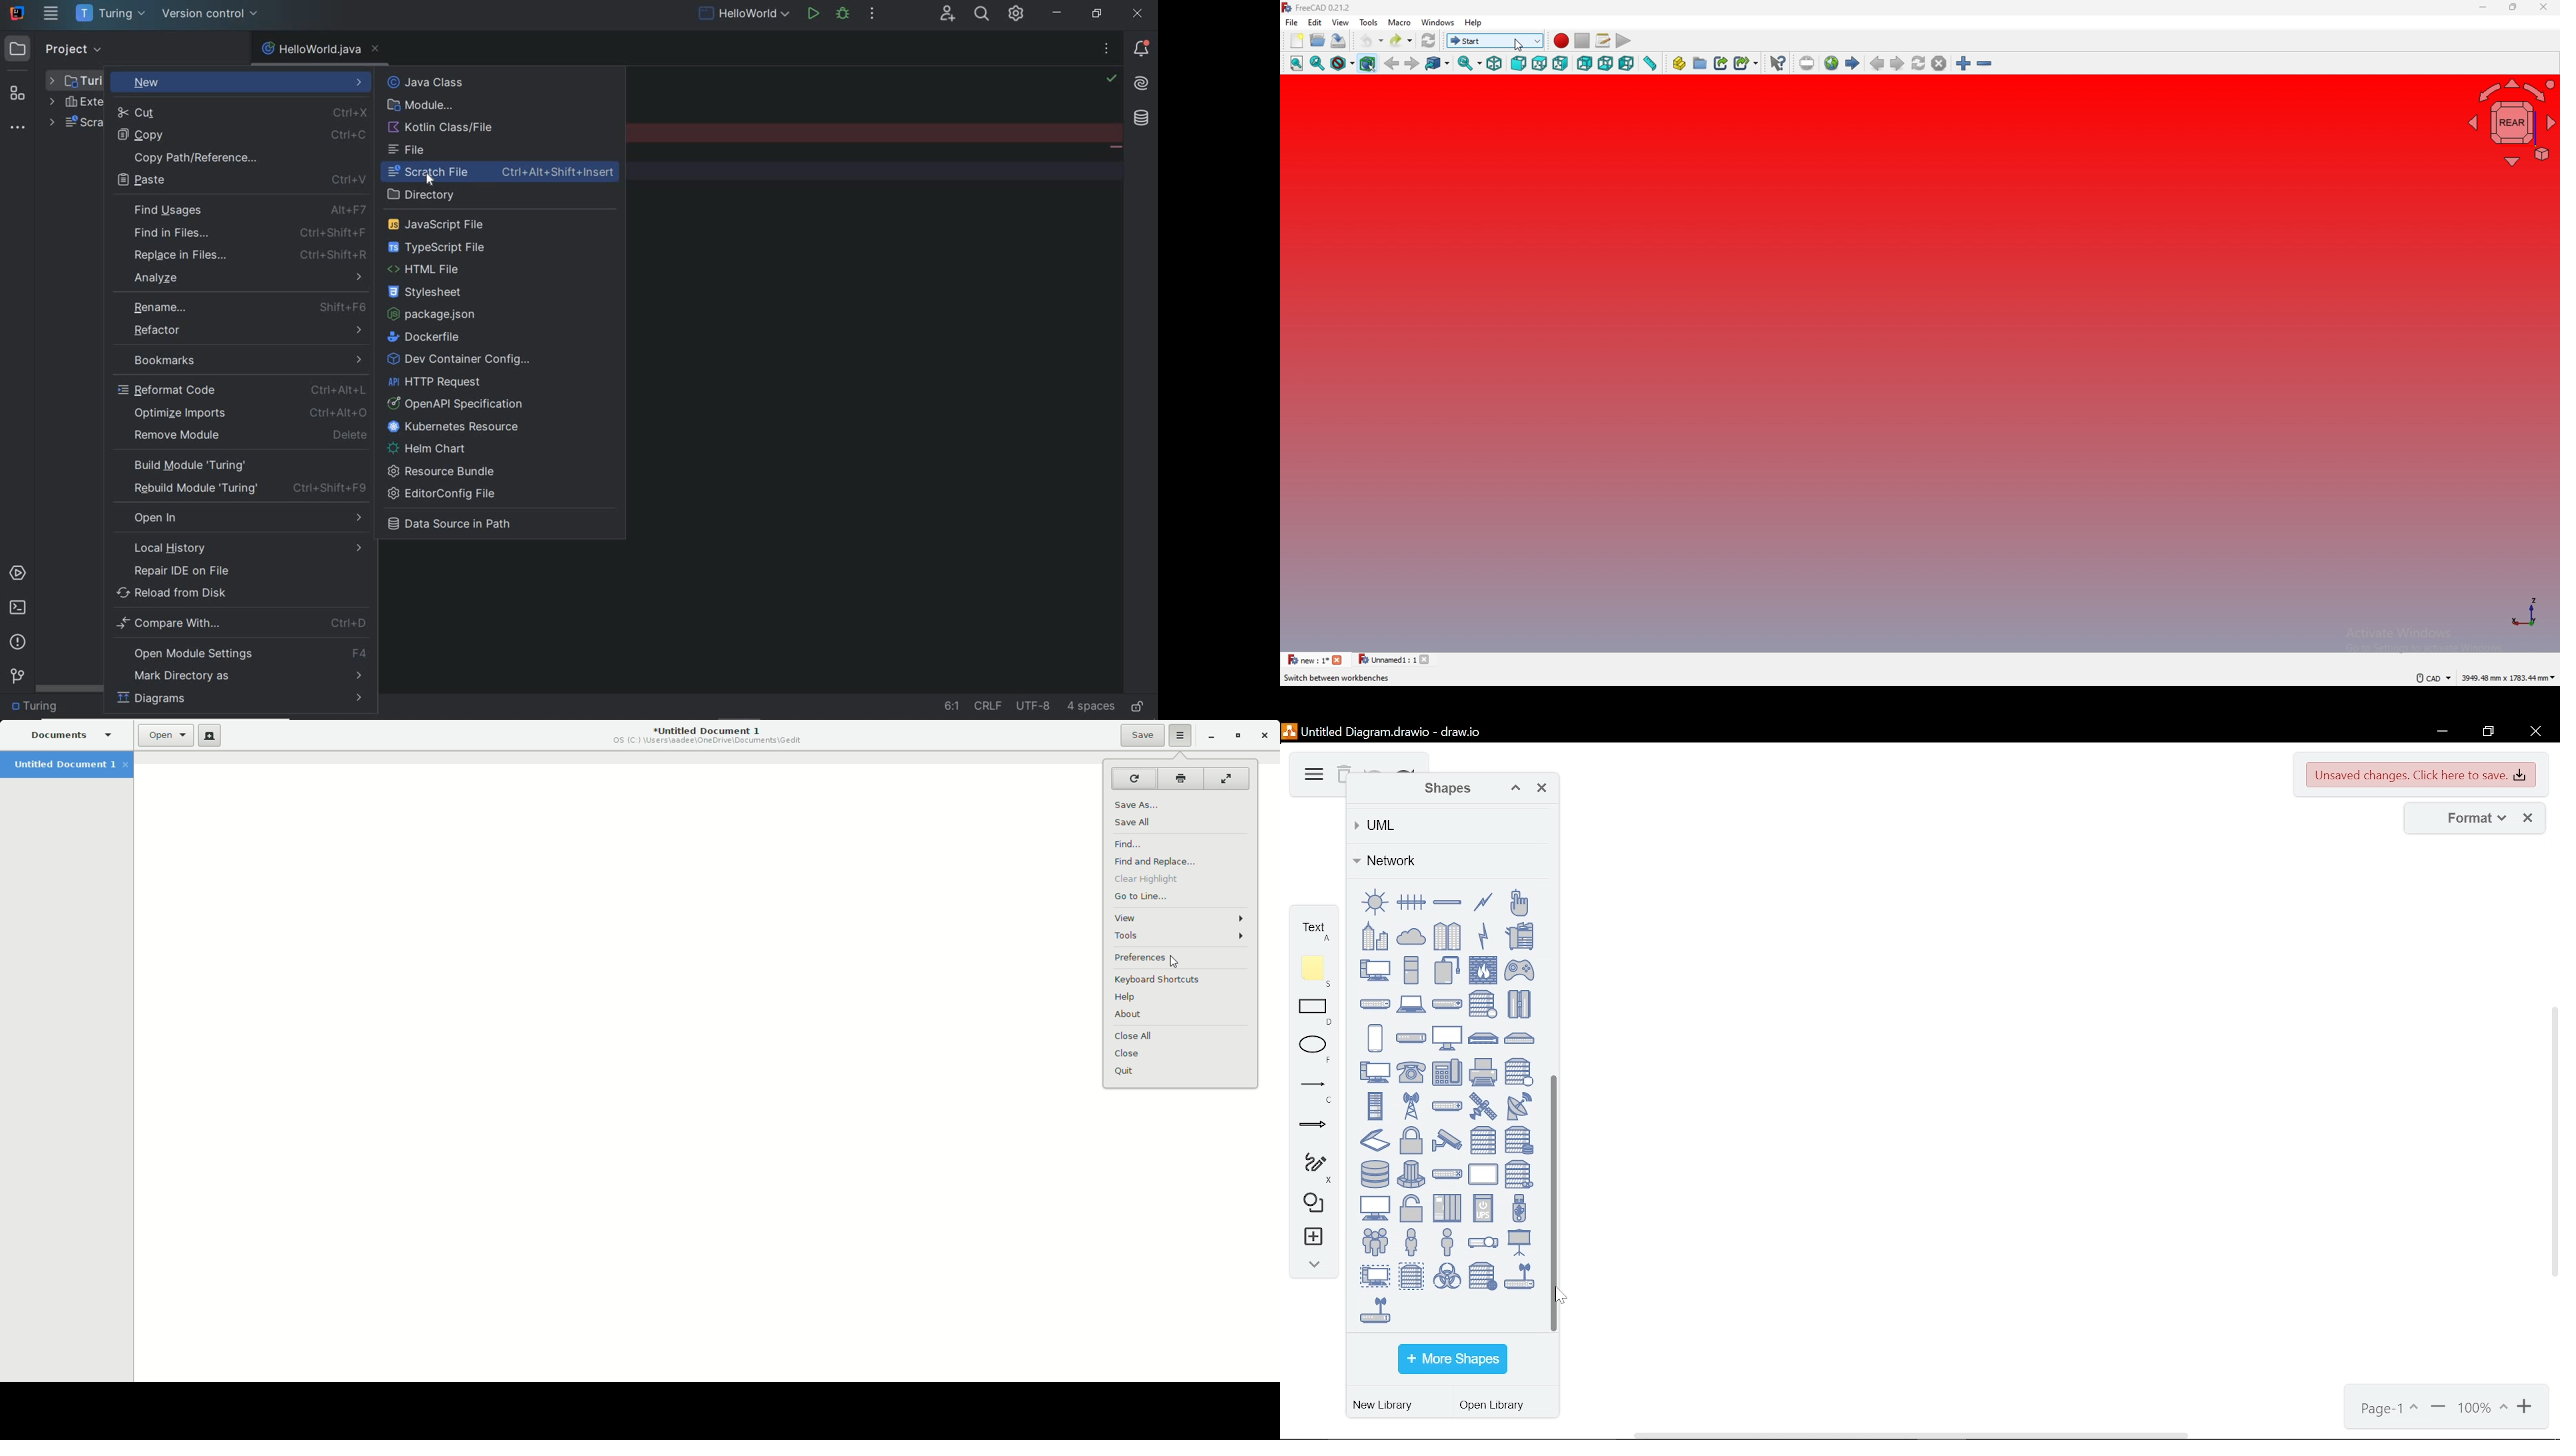  What do you see at coordinates (1519, 1208) in the screenshot?
I see `USB stick` at bounding box center [1519, 1208].